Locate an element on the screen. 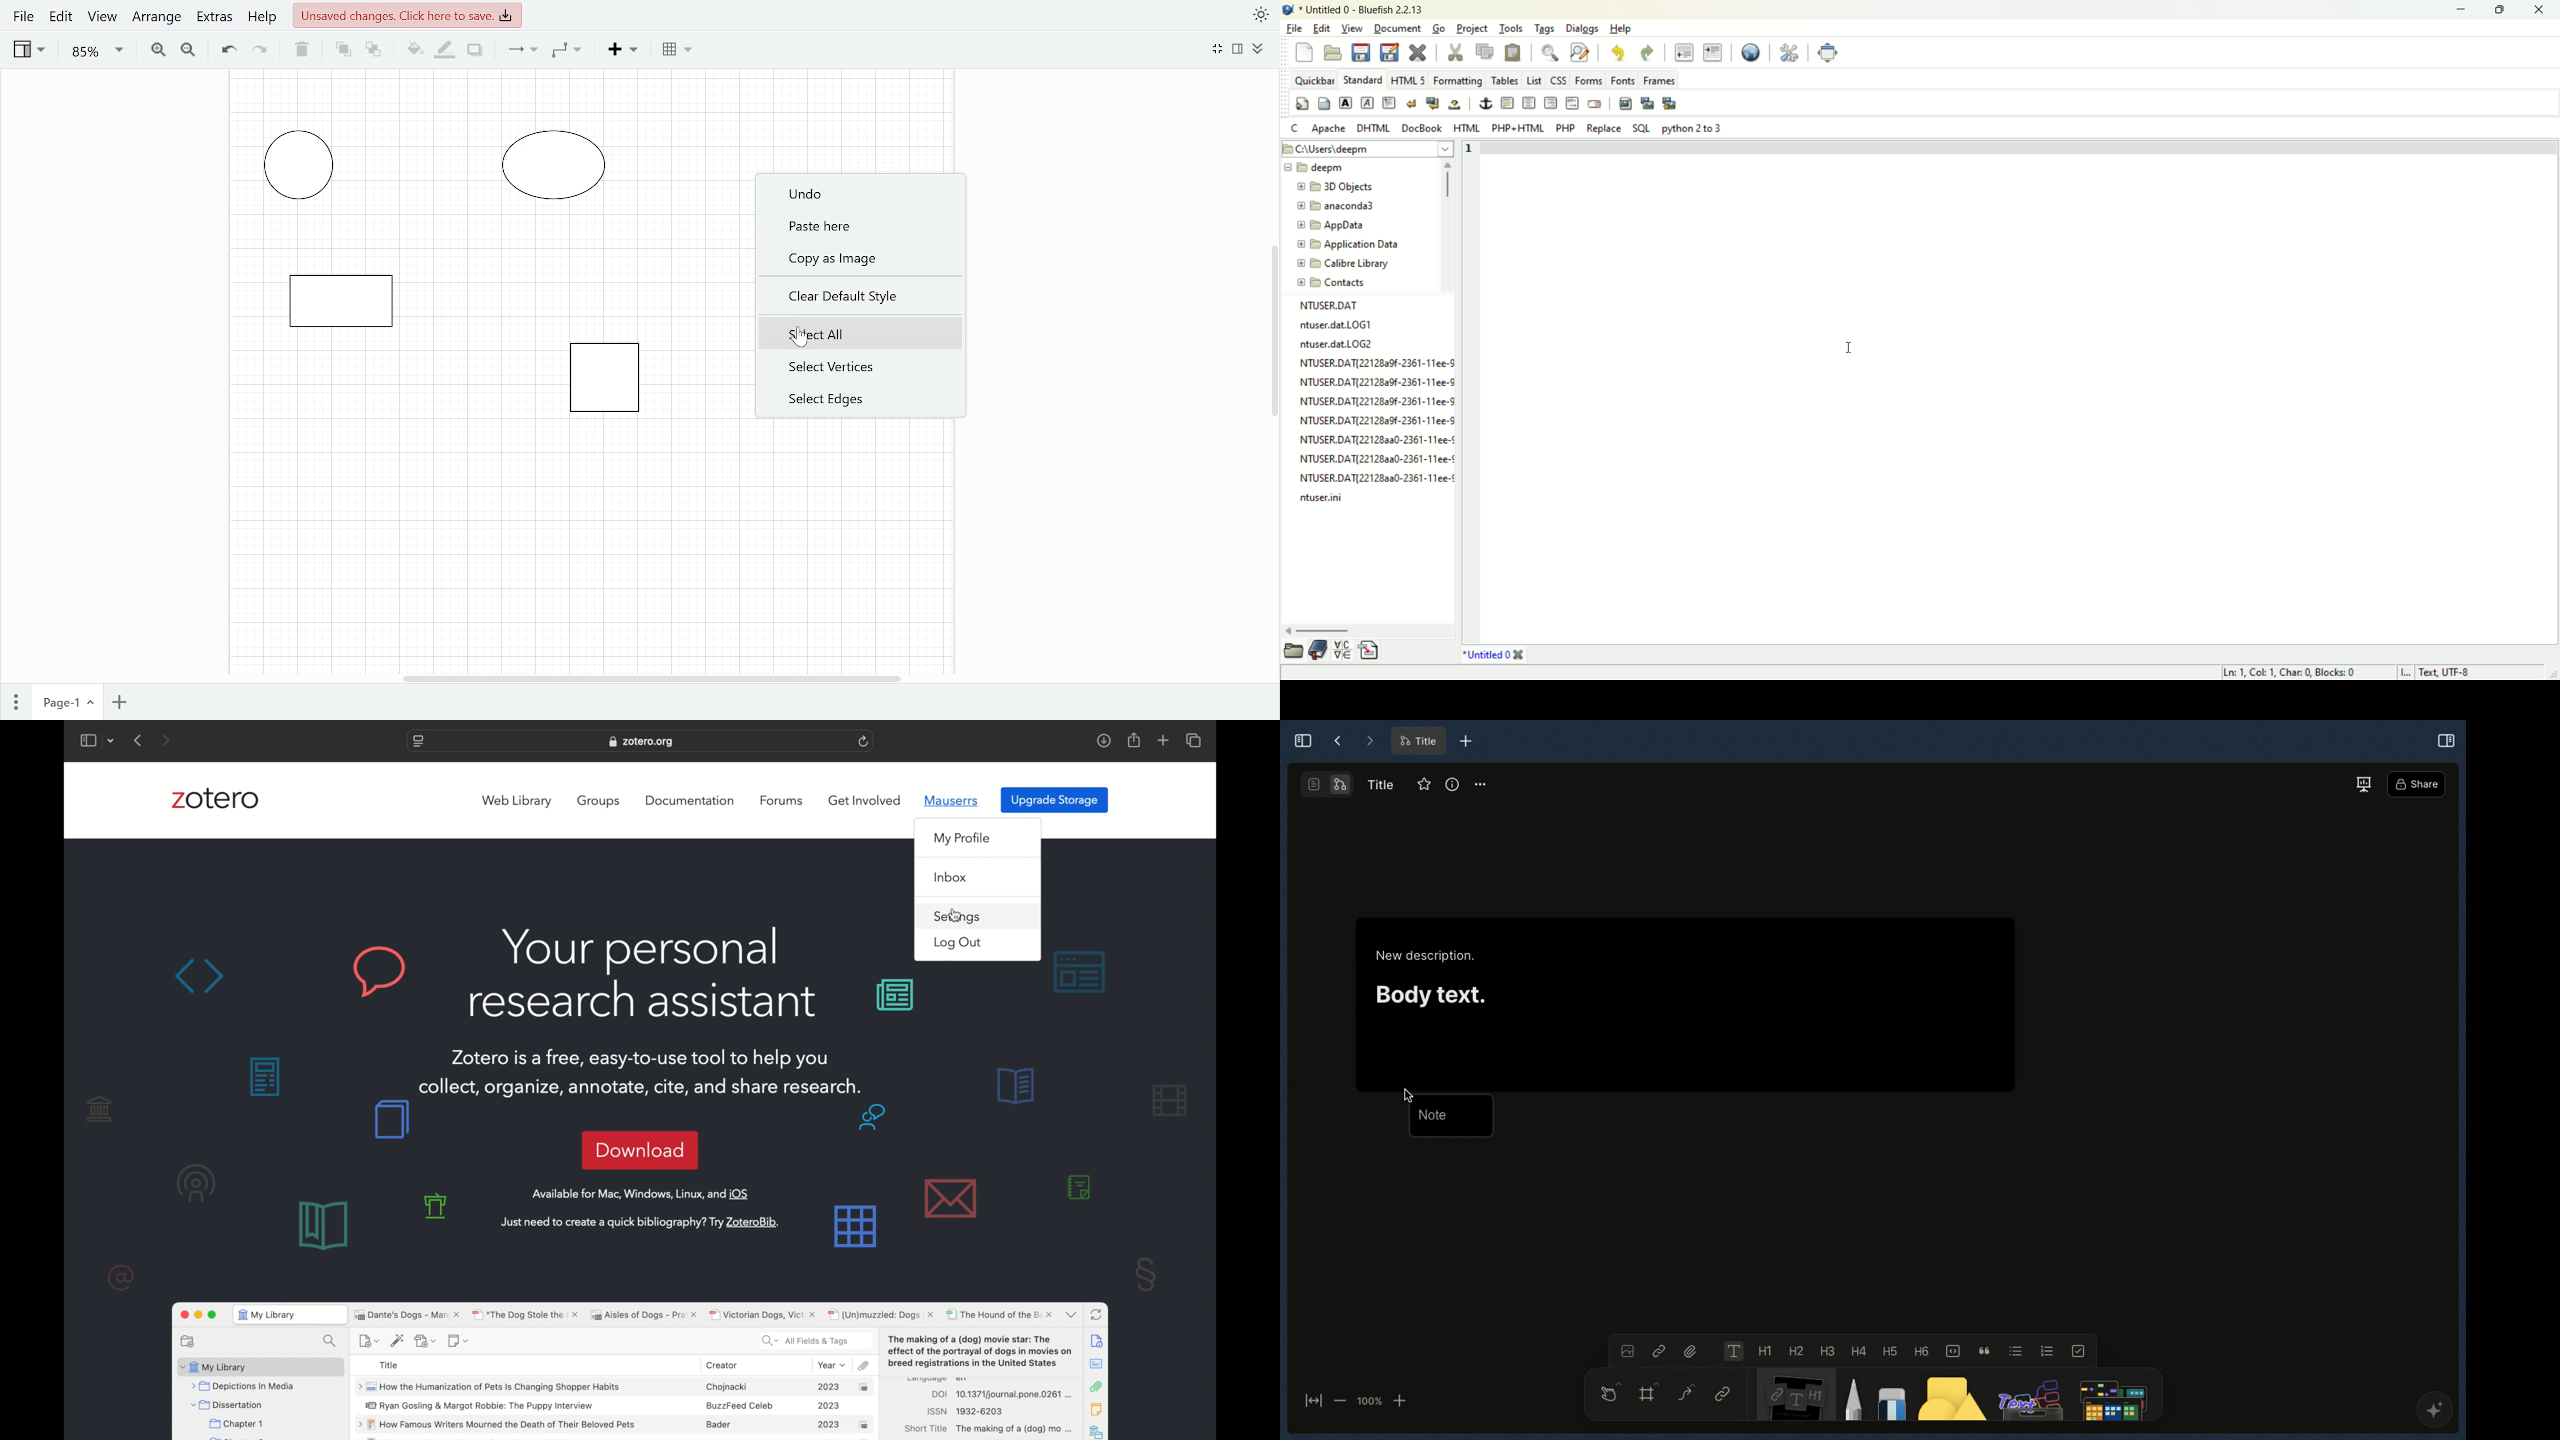 The height and width of the screenshot is (1456, 2576). SQL is located at coordinates (1641, 128).